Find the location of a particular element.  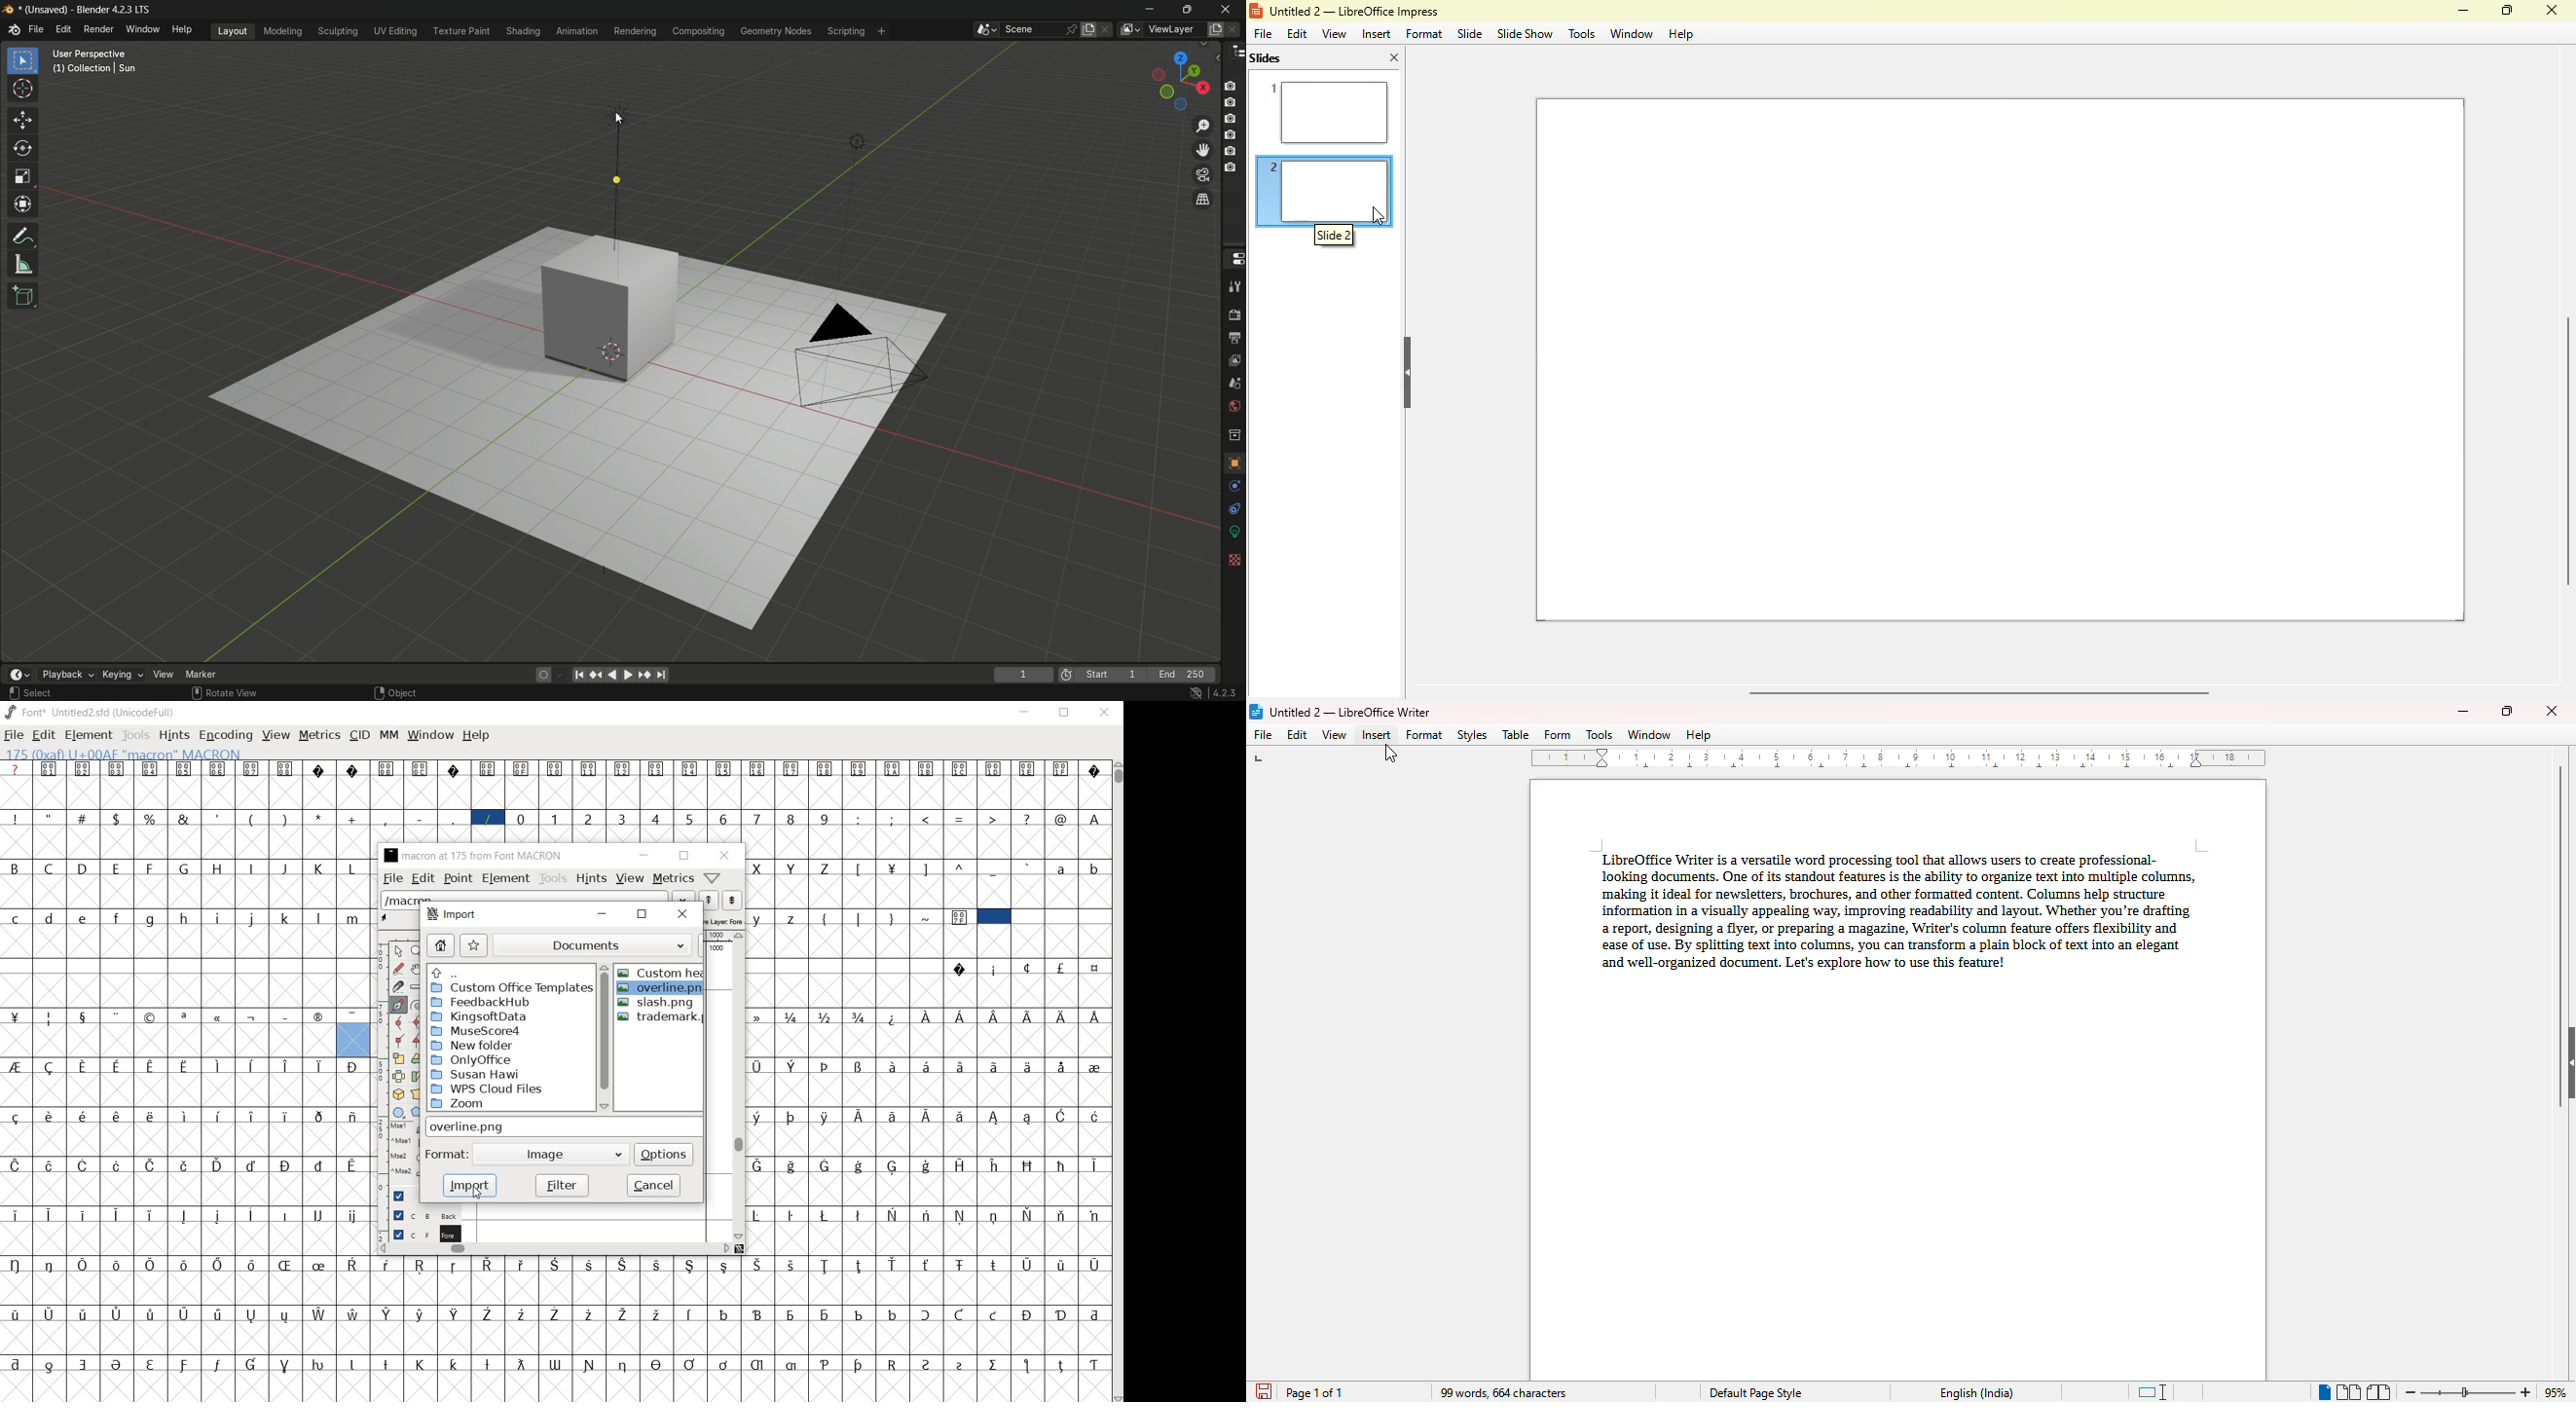

Symbol is located at coordinates (557, 1264).